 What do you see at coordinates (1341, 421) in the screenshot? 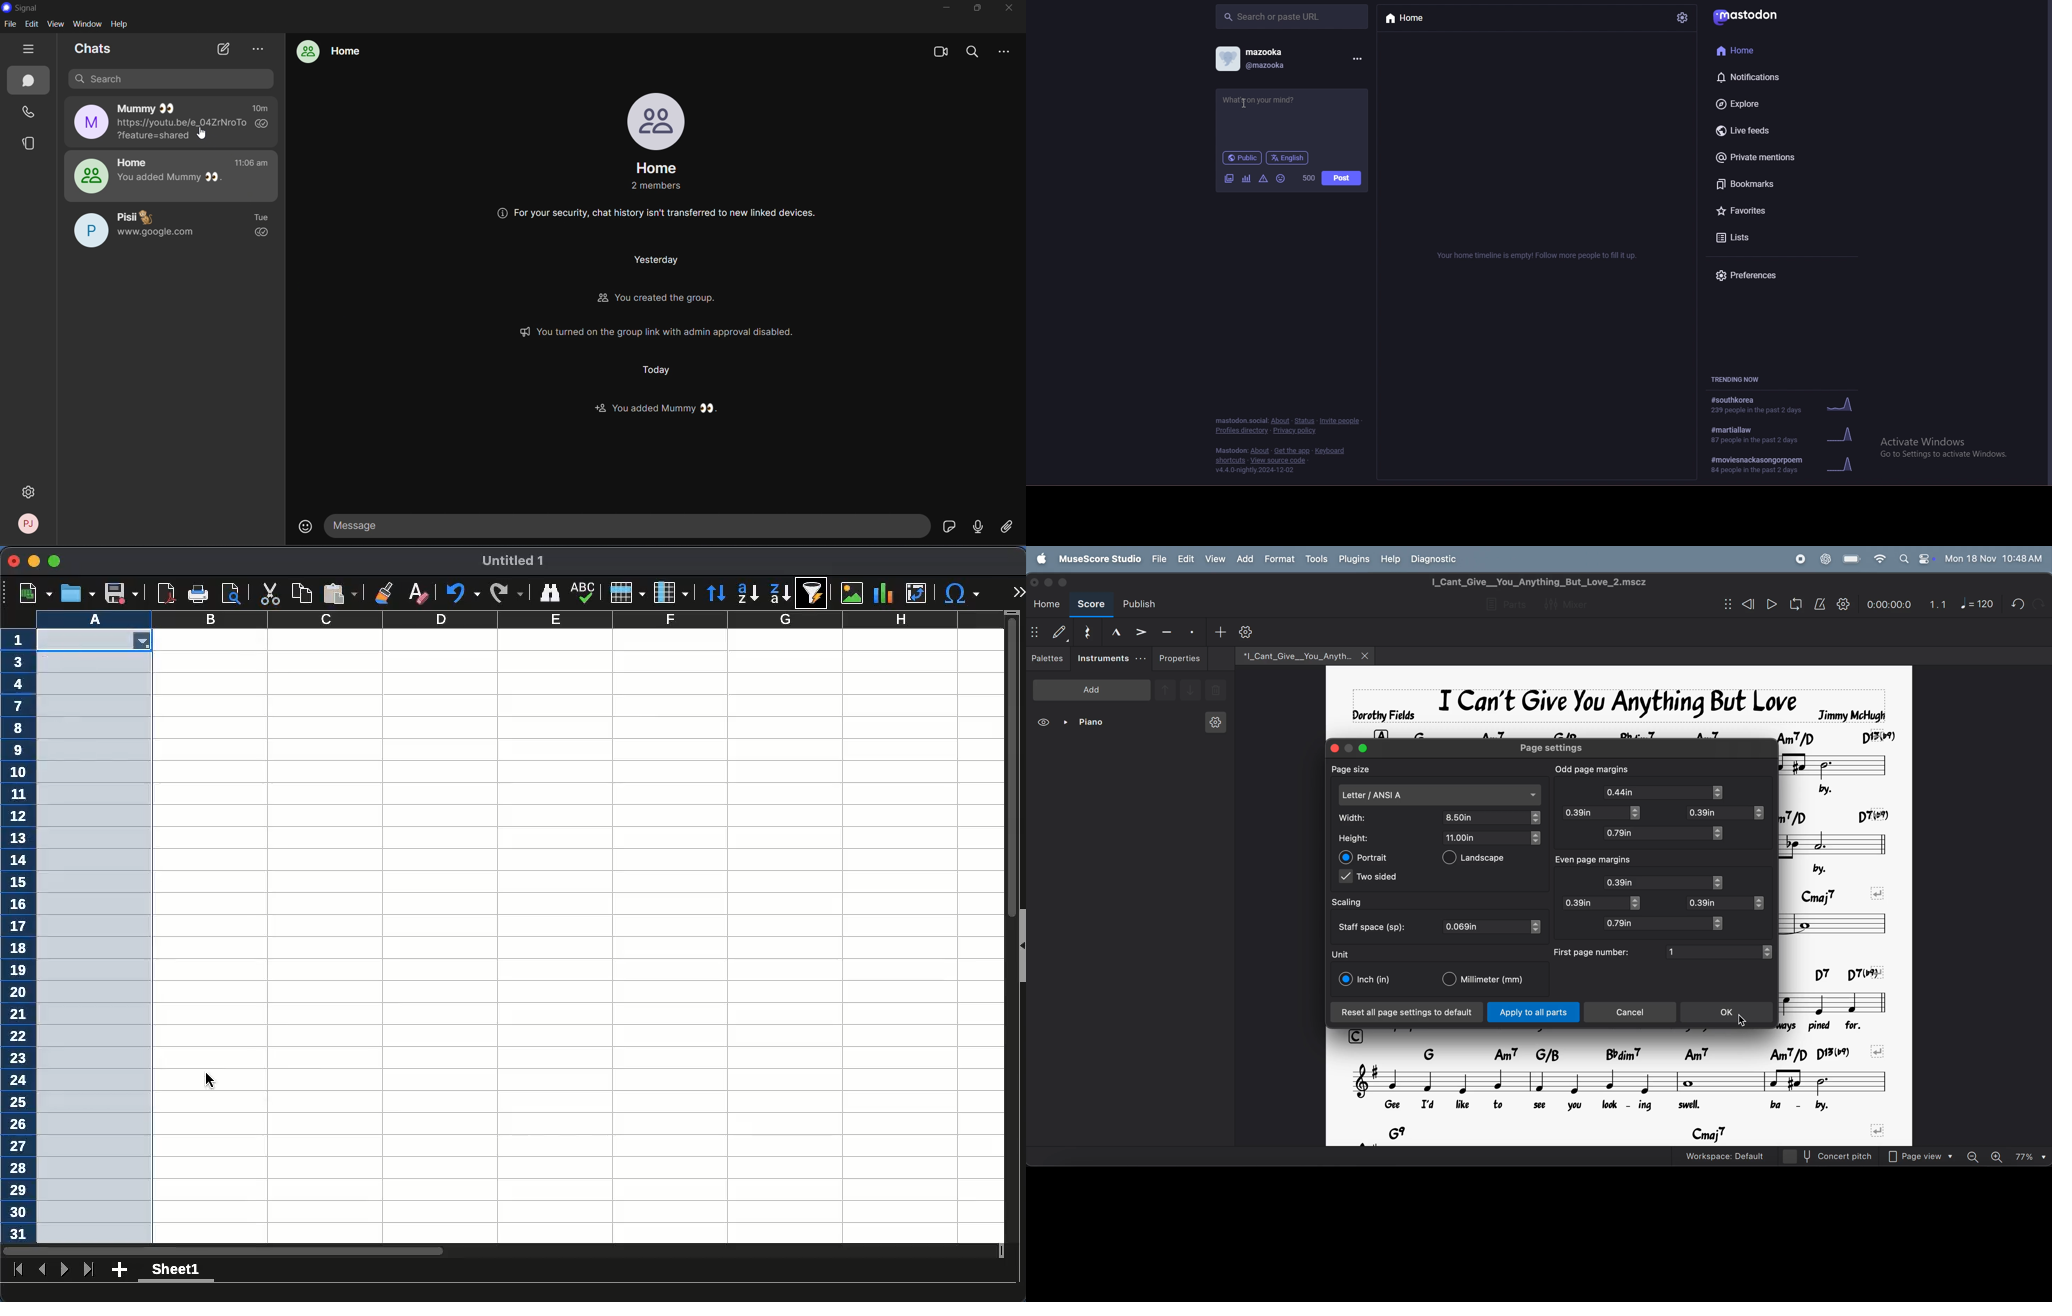
I see `invite people` at bounding box center [1341, 421].